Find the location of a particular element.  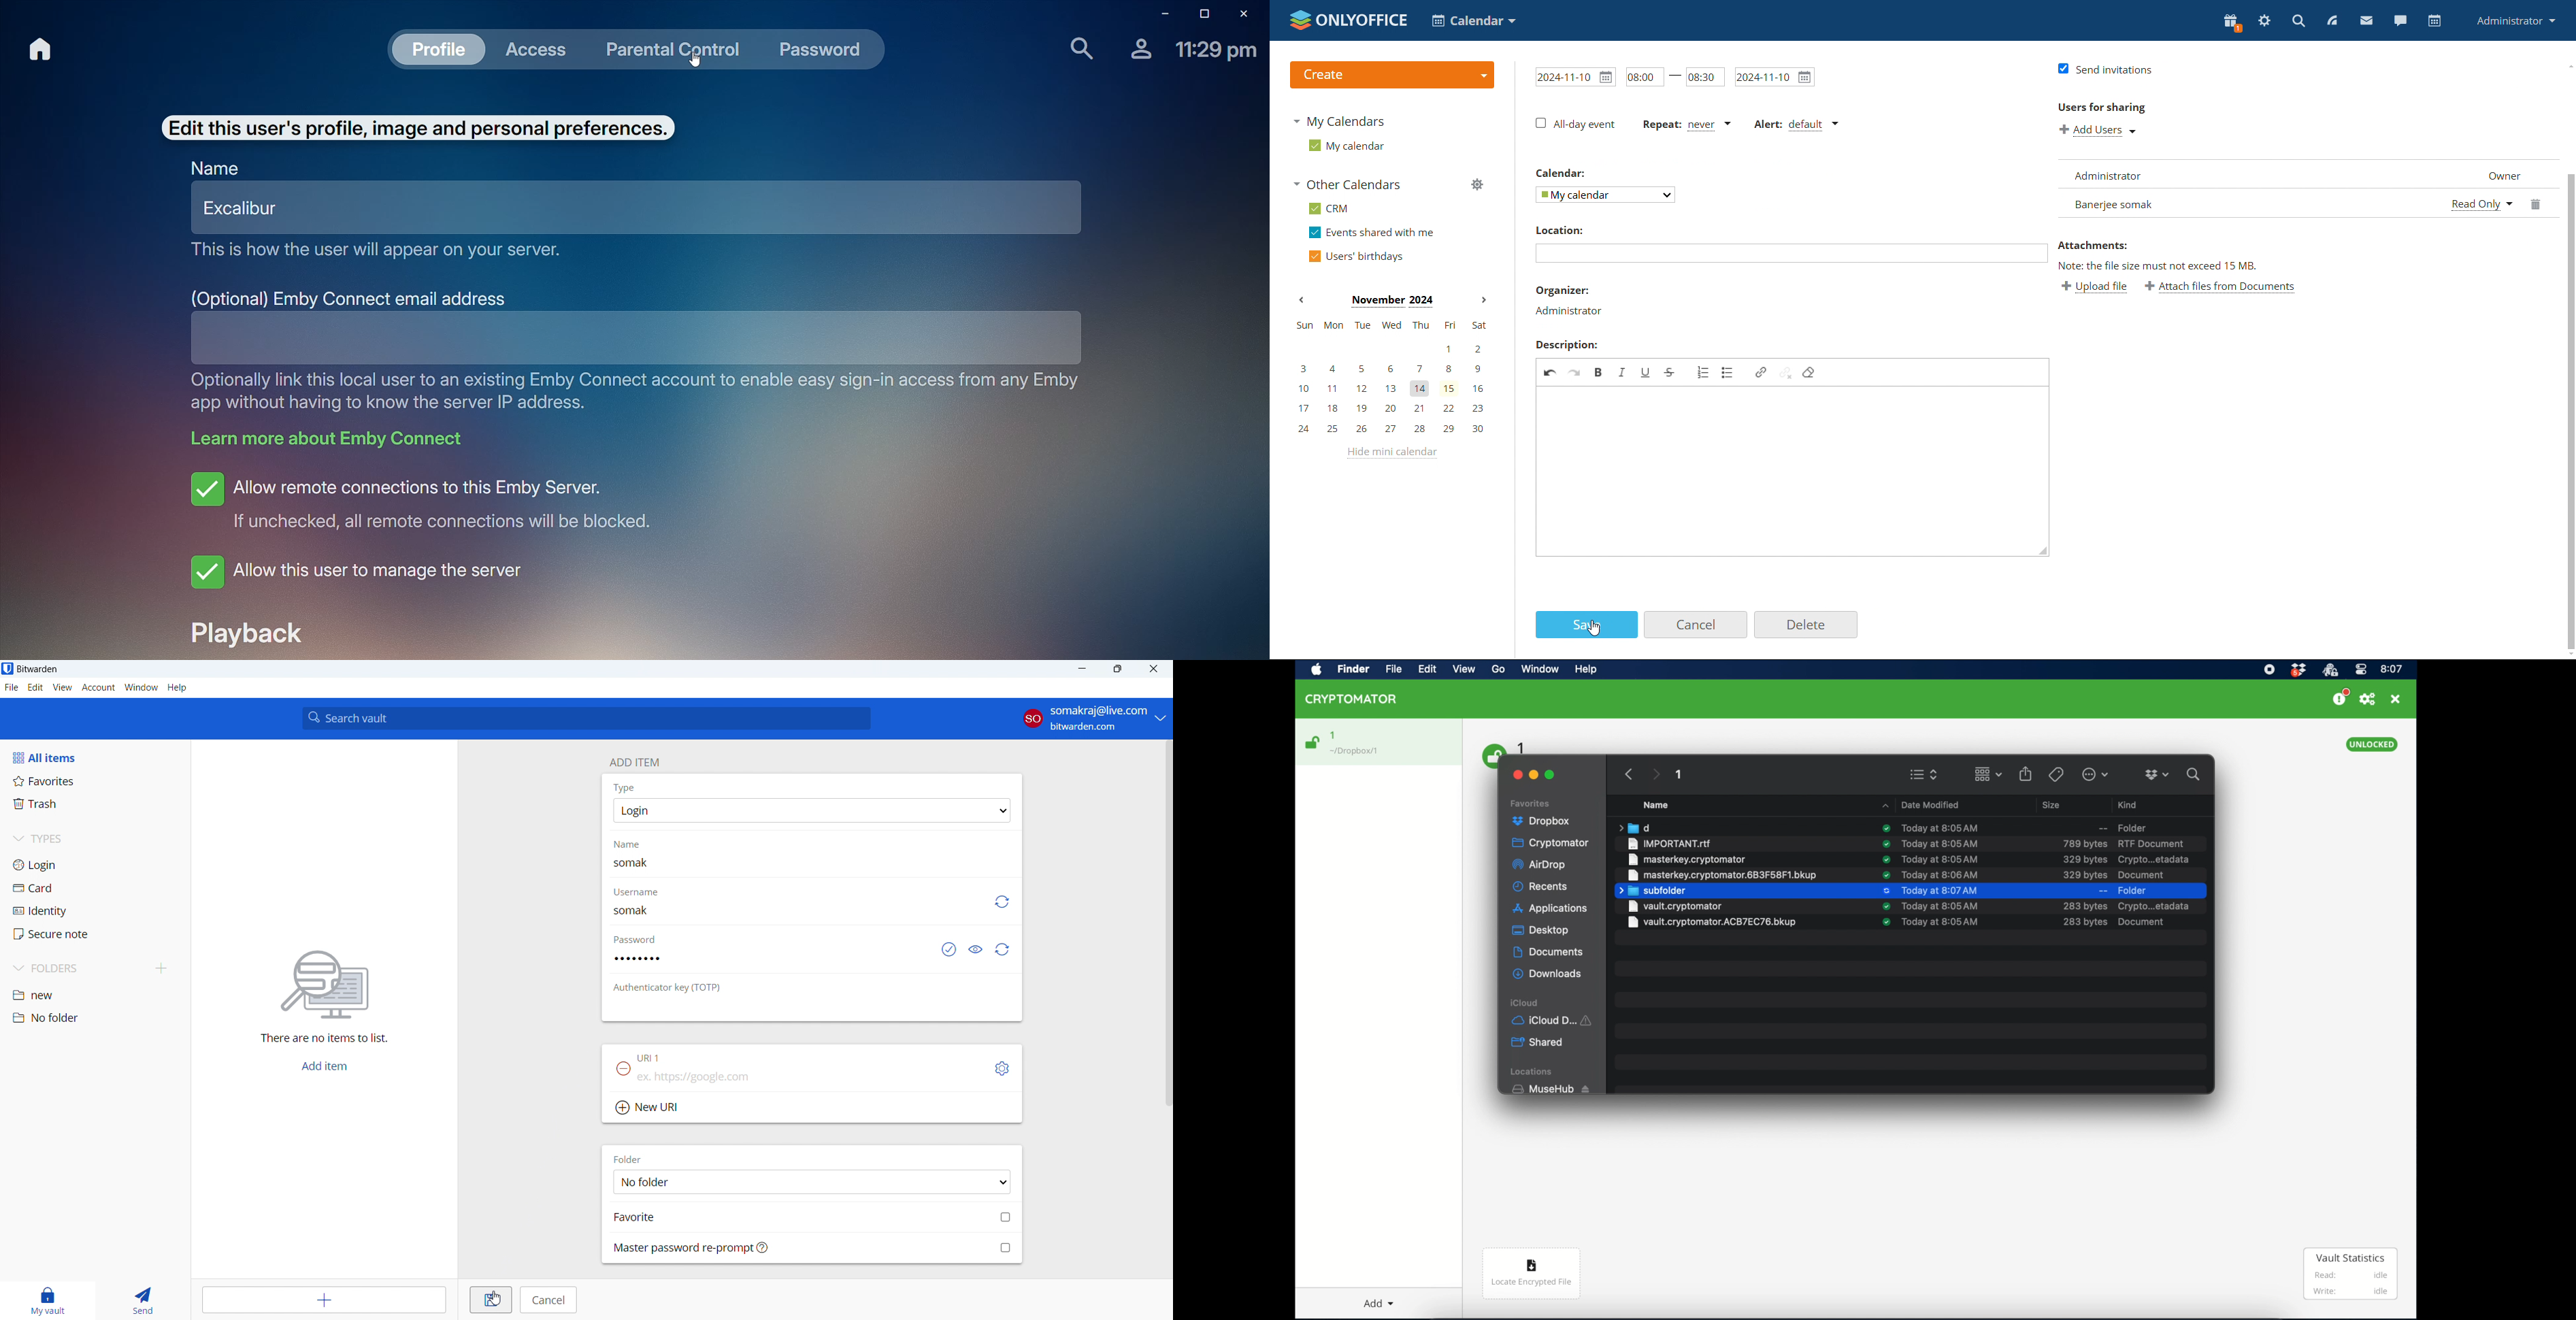

Edit is located at coordinates (1429, 670).